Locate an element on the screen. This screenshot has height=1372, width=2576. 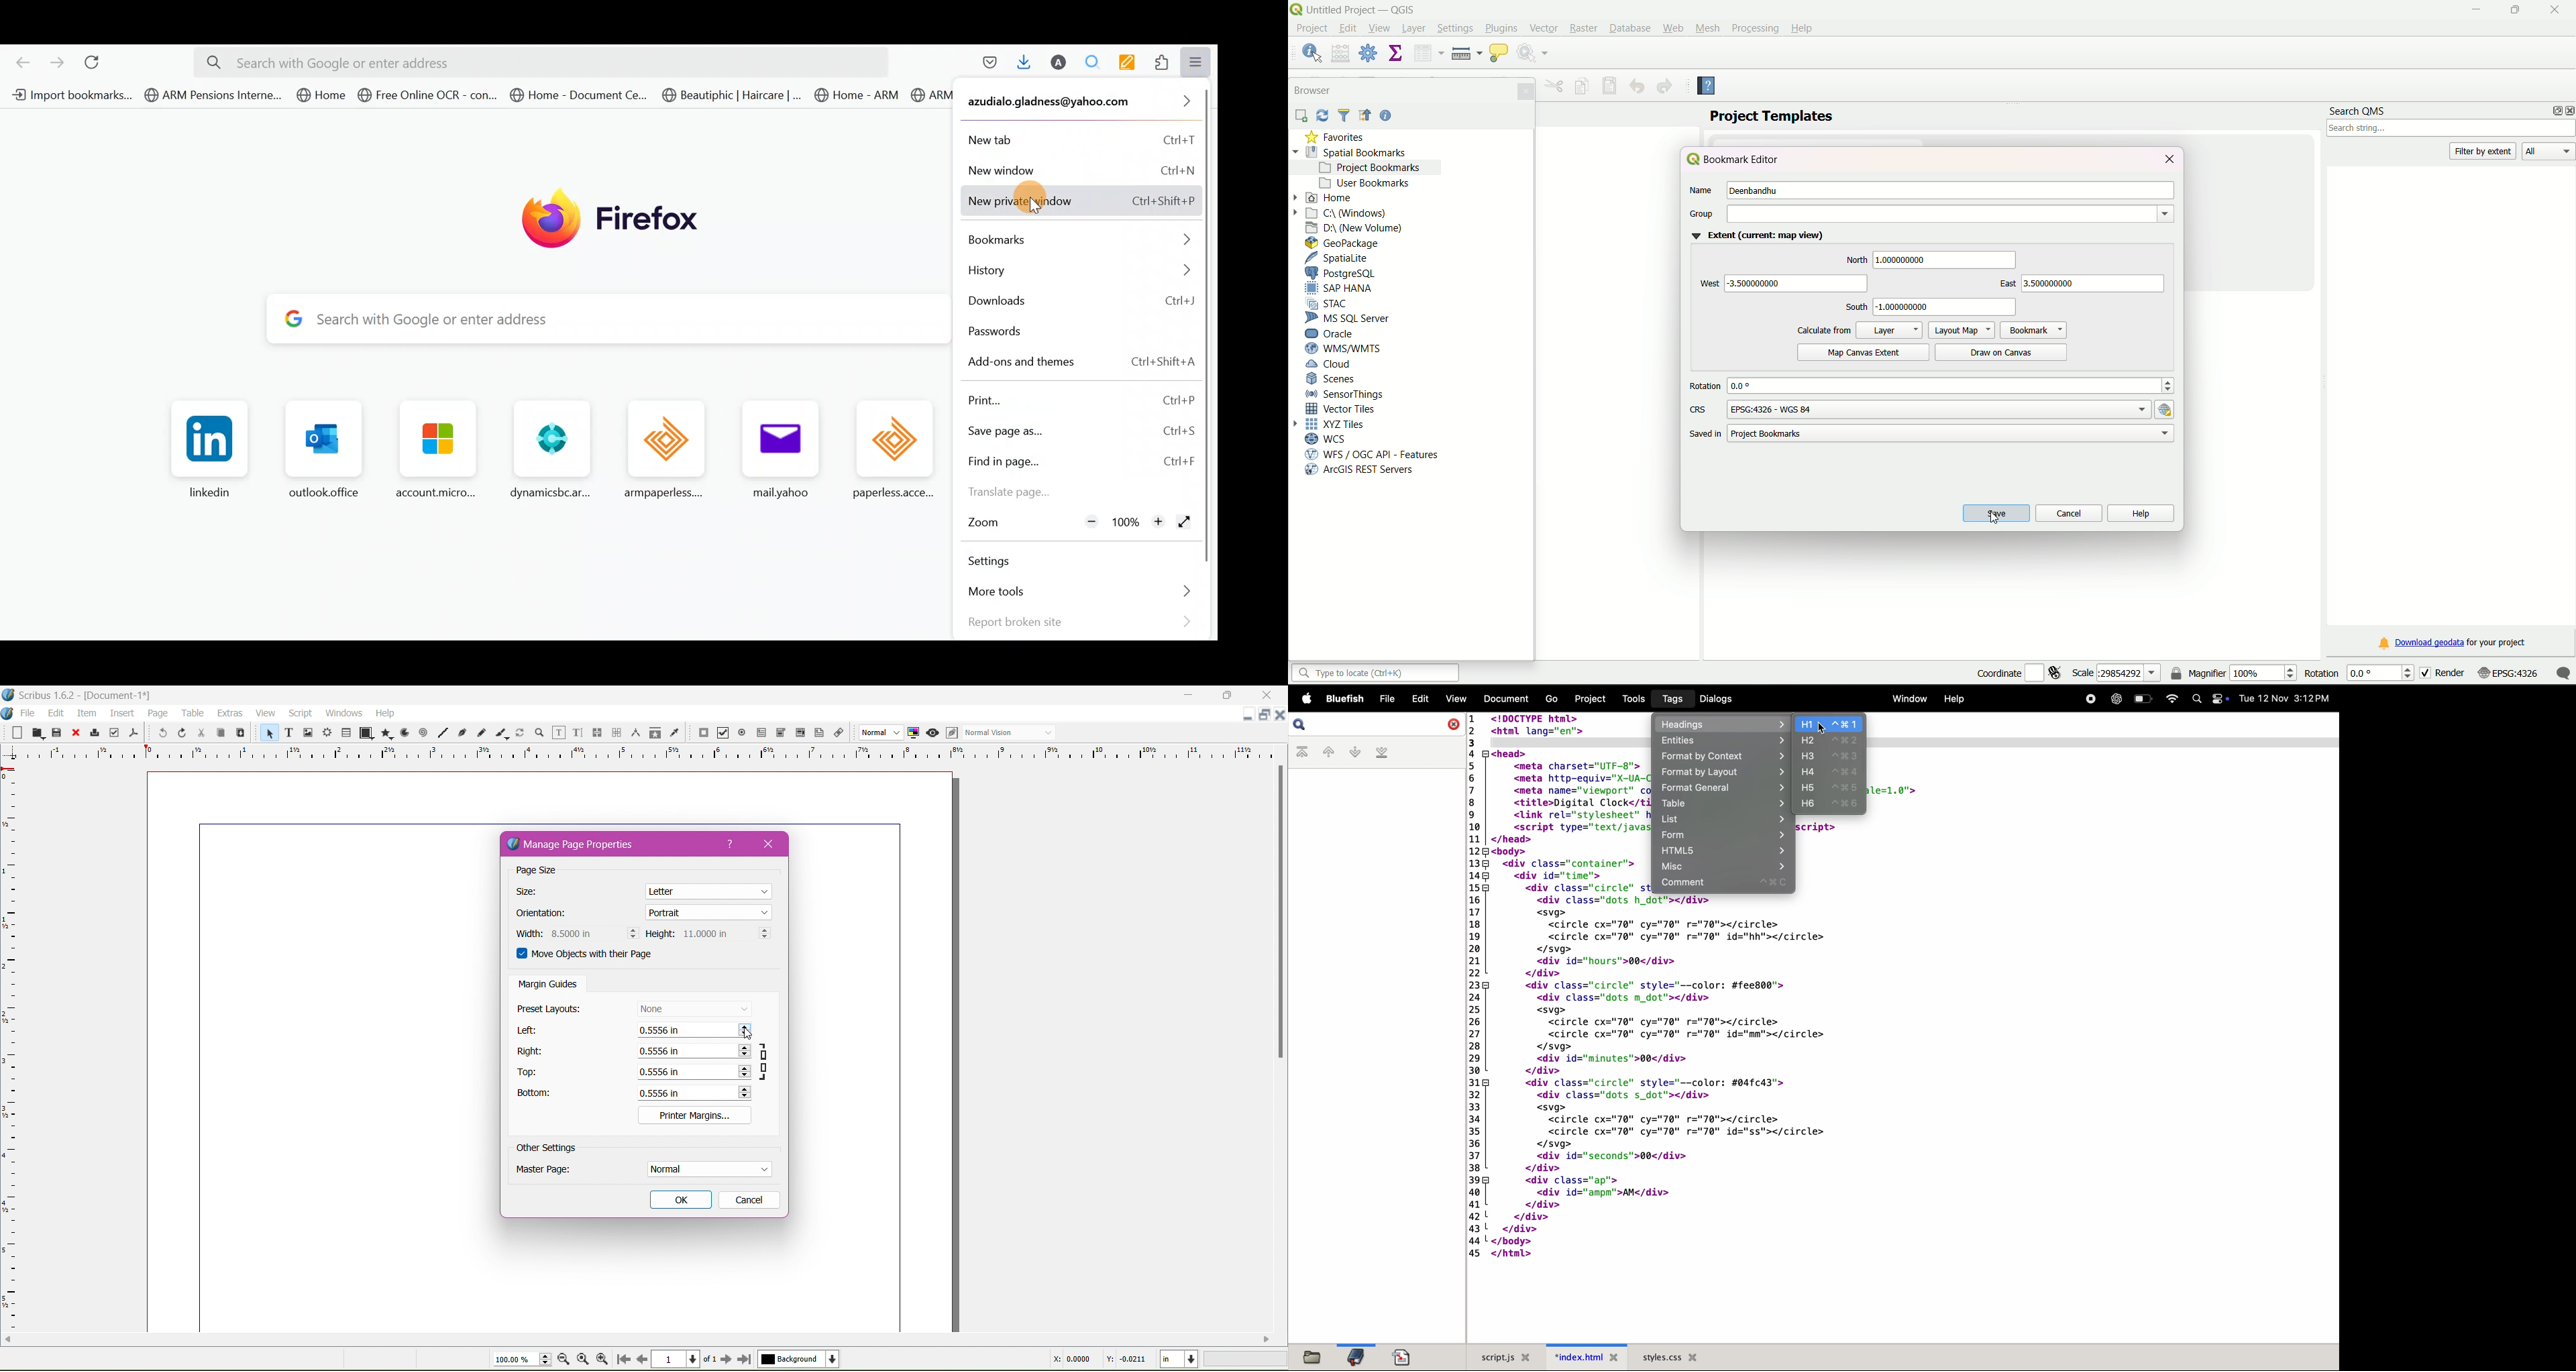
Application Name, Version - Document Title is located at coordinates (90, 696).